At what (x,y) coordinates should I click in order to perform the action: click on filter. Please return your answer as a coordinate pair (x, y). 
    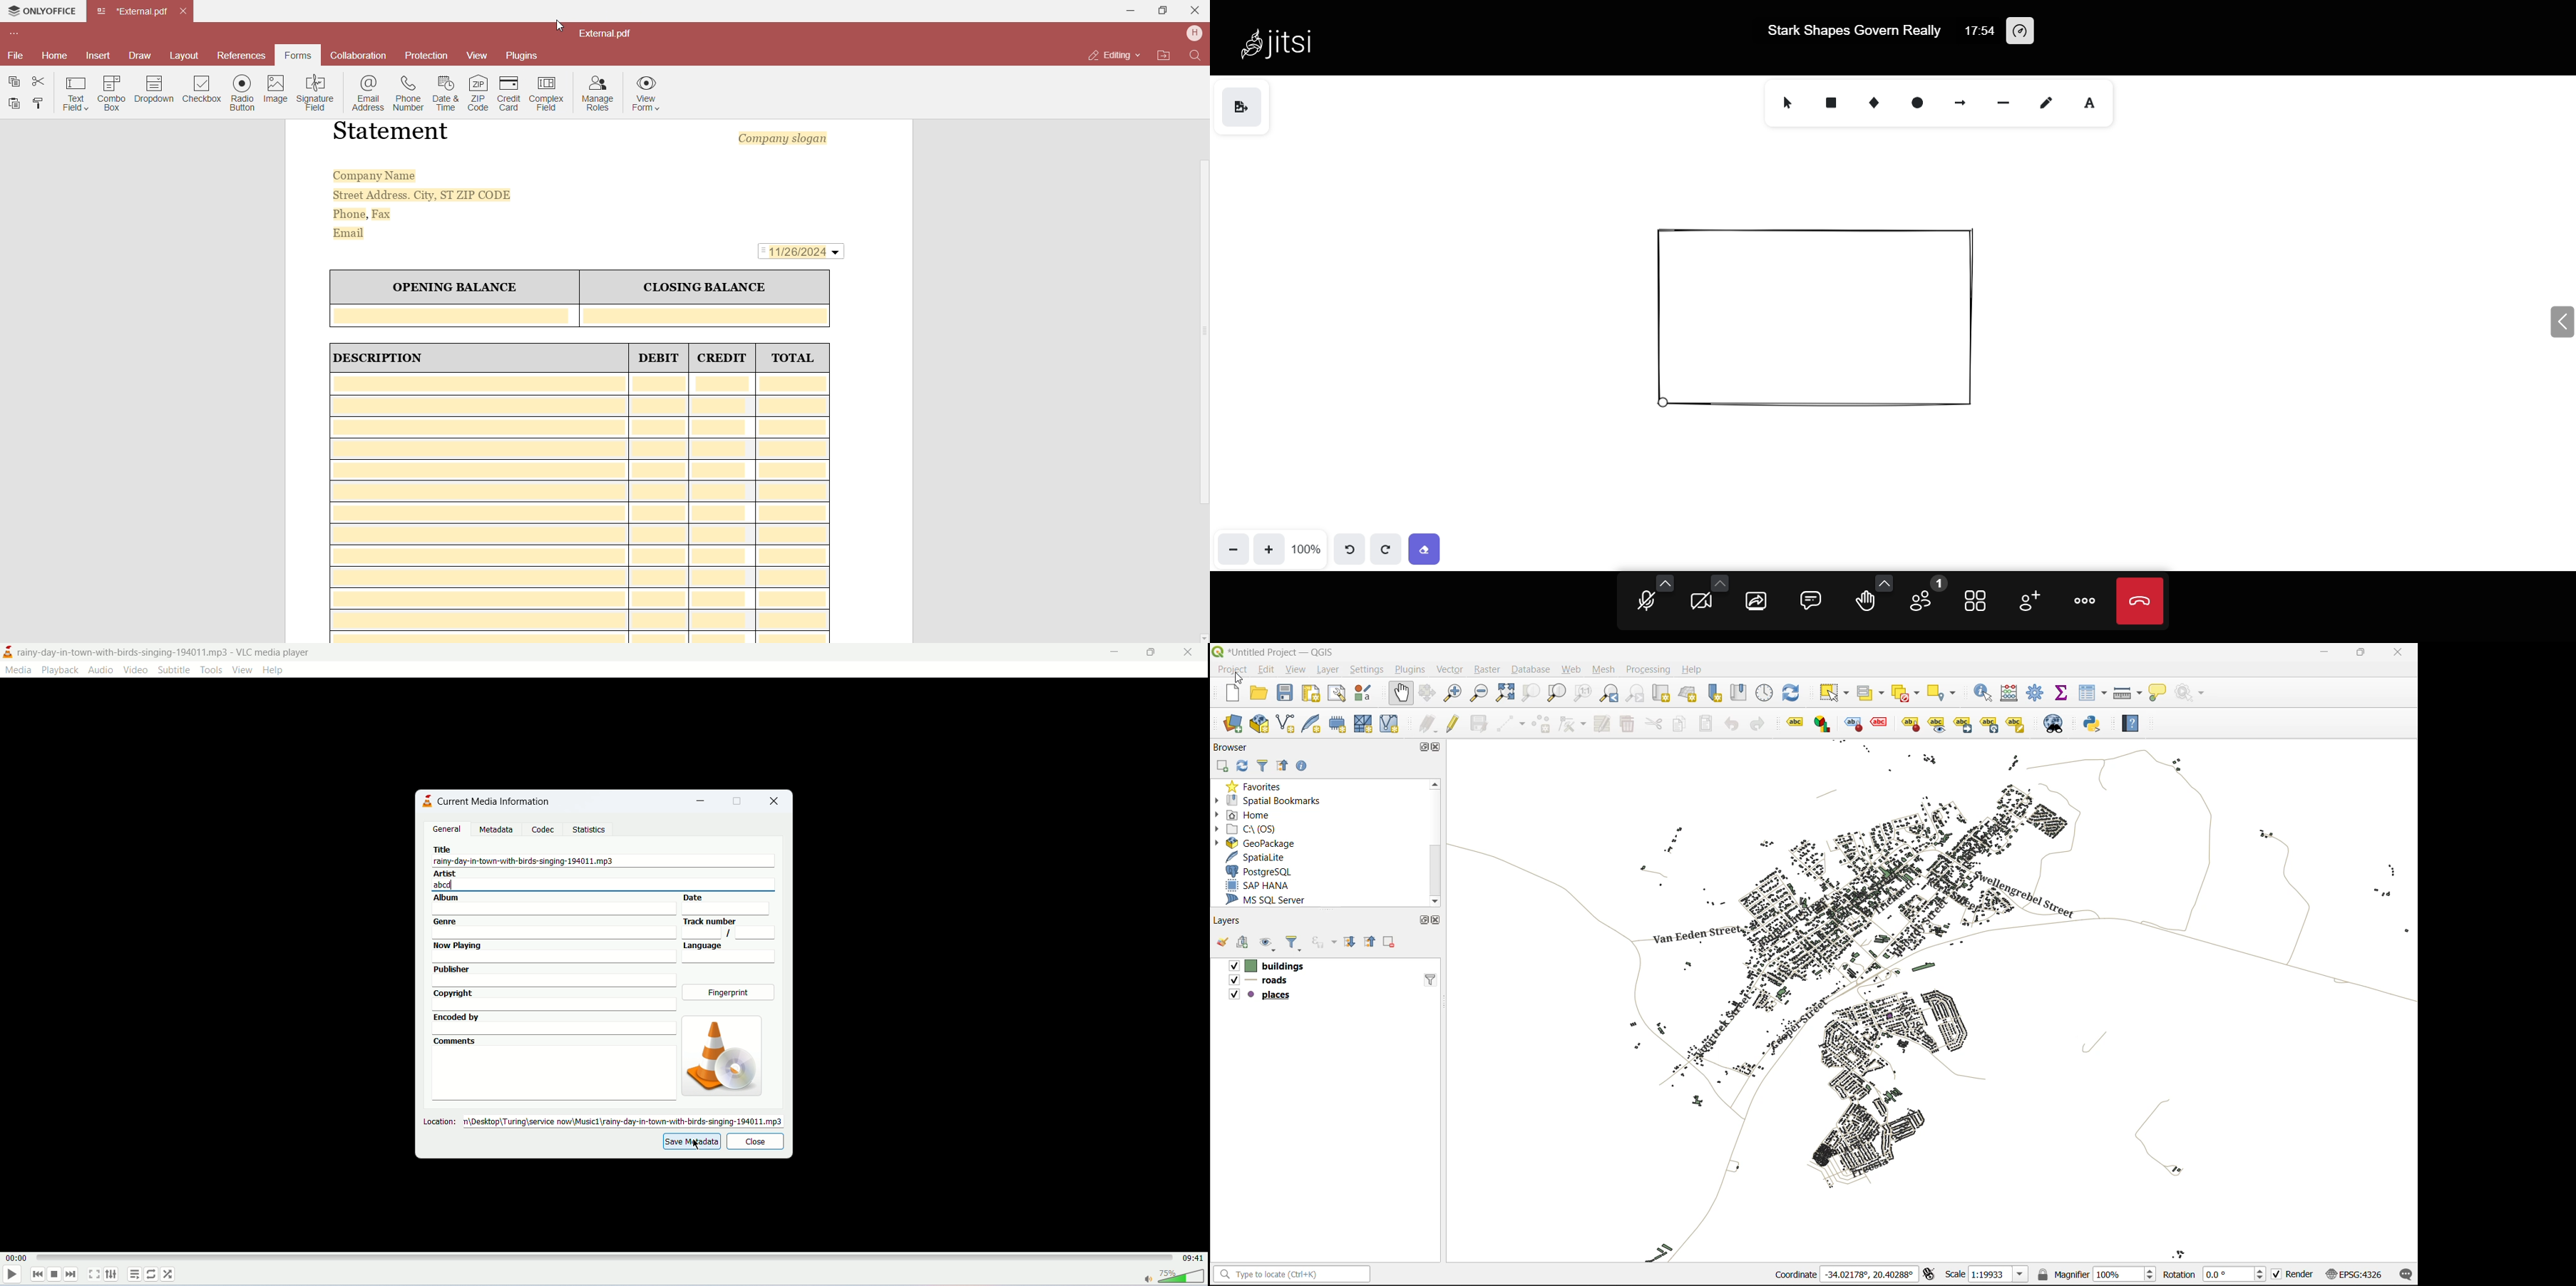
    Looking at the image, I should click on (1428, 978).